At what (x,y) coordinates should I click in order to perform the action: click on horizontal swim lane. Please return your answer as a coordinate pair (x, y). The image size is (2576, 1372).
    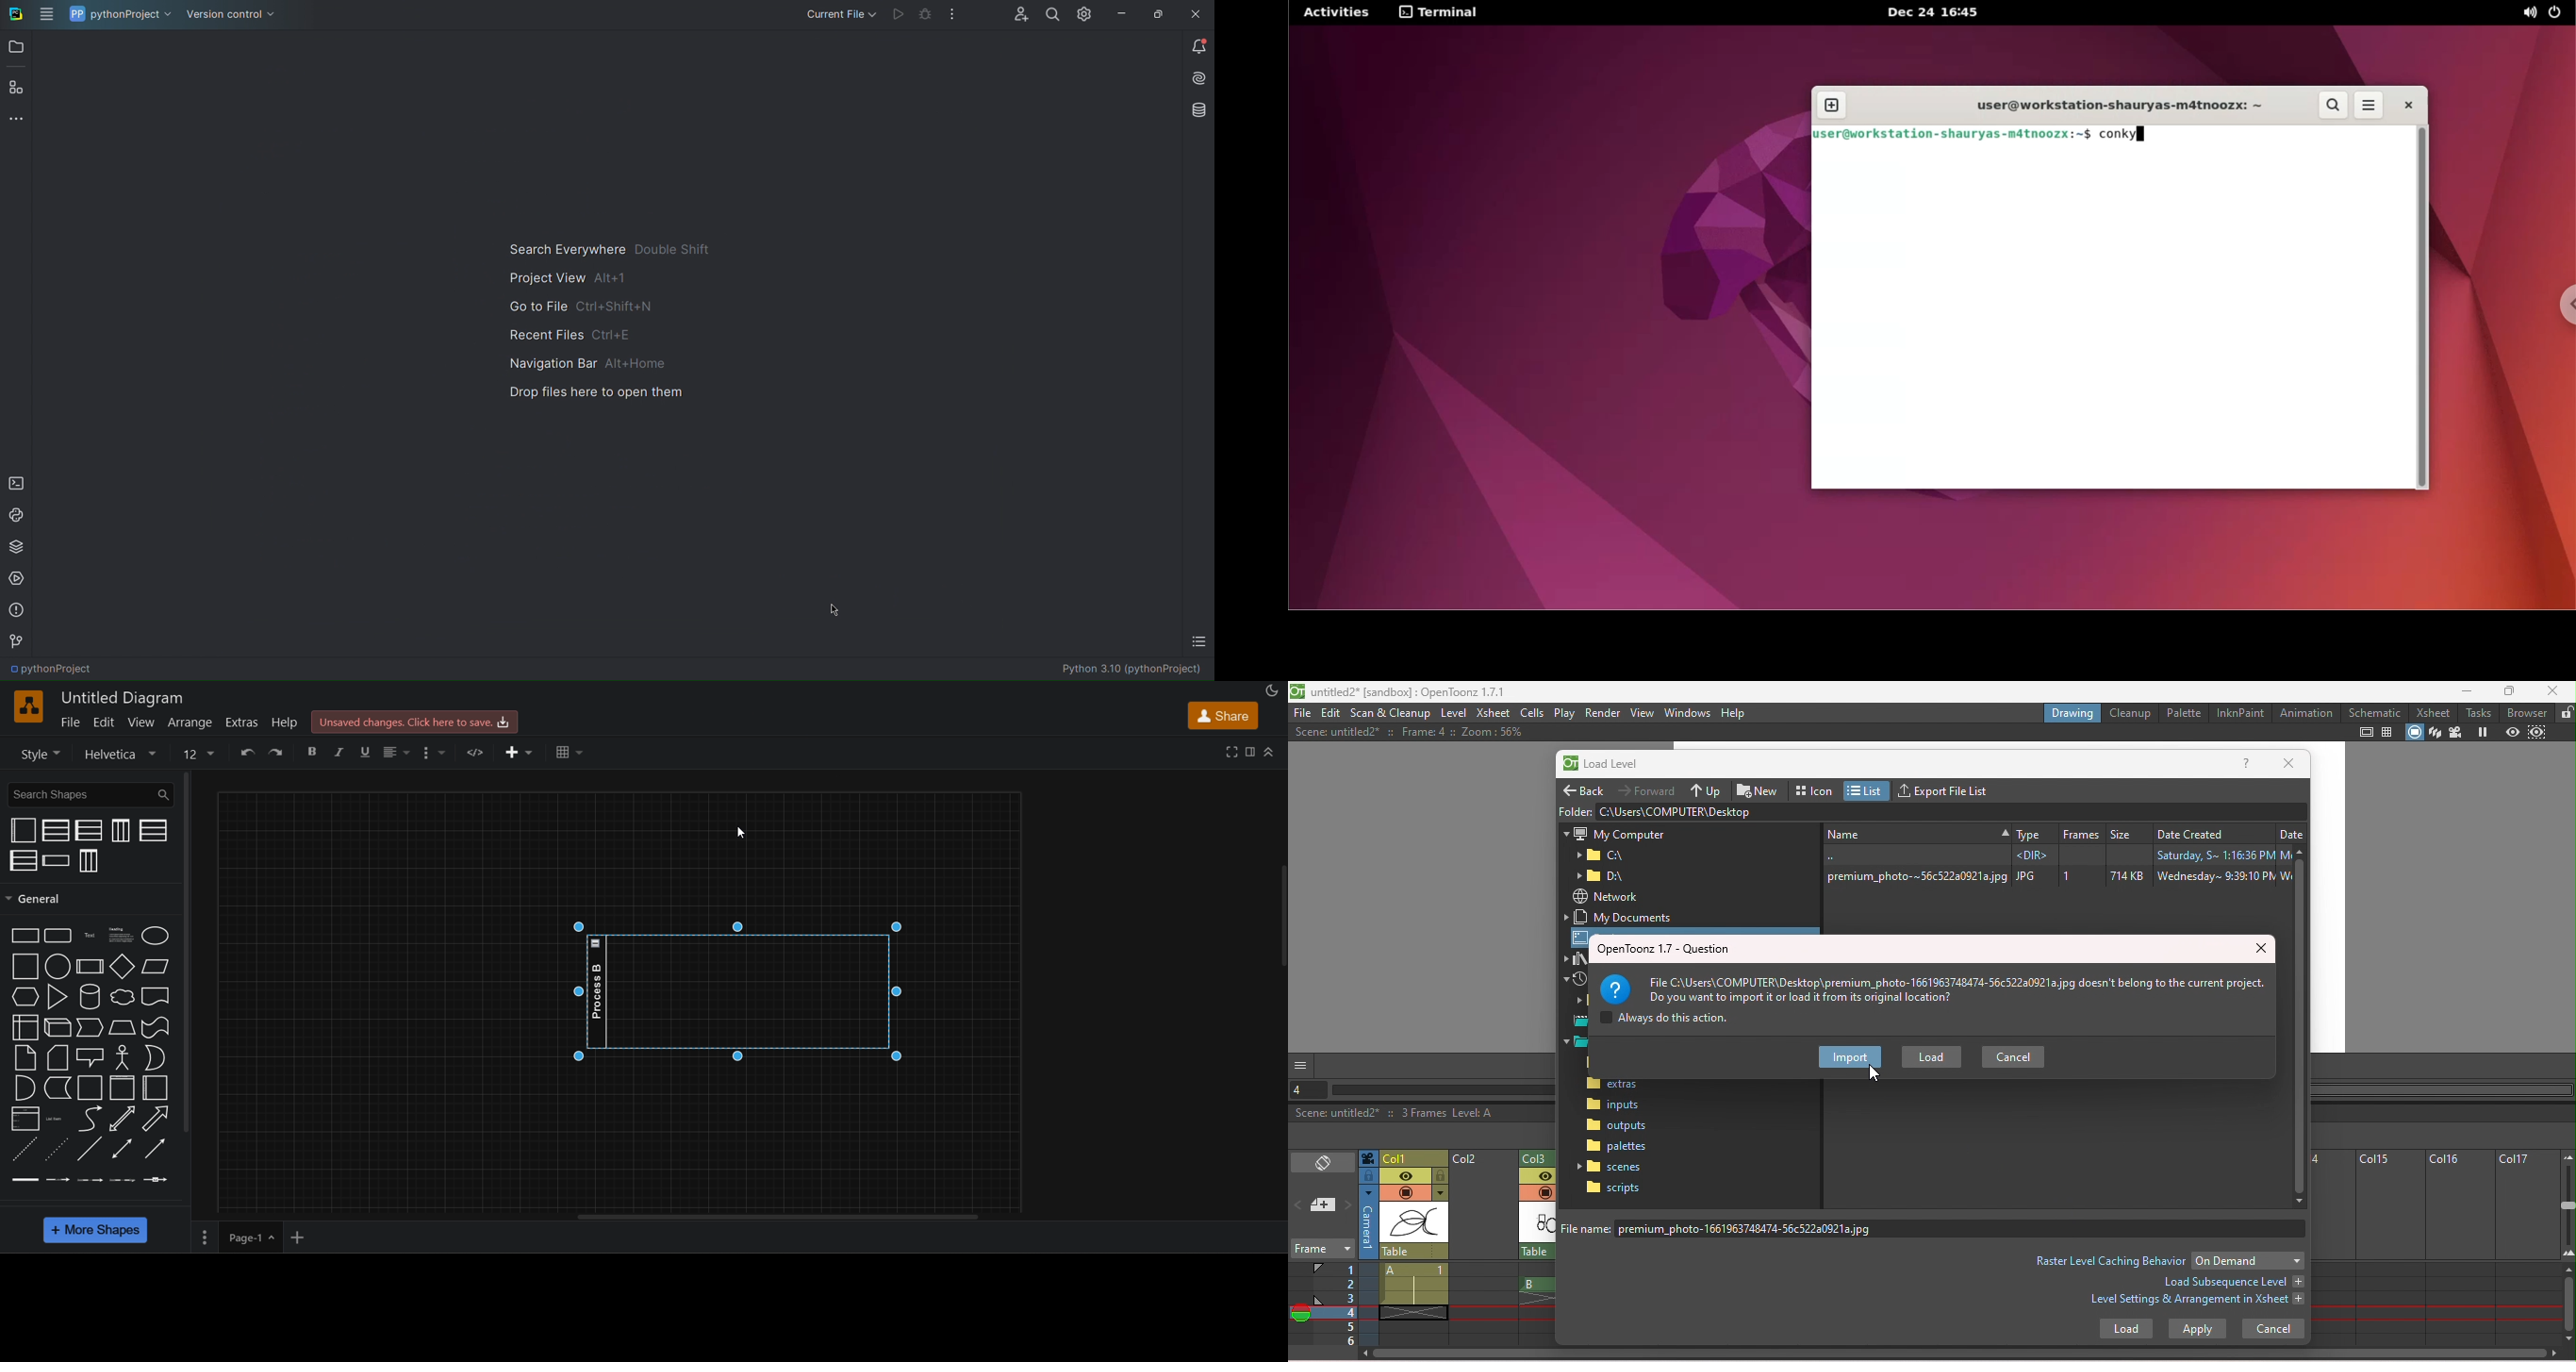
    Looking at the image, I should click on (742, 986).